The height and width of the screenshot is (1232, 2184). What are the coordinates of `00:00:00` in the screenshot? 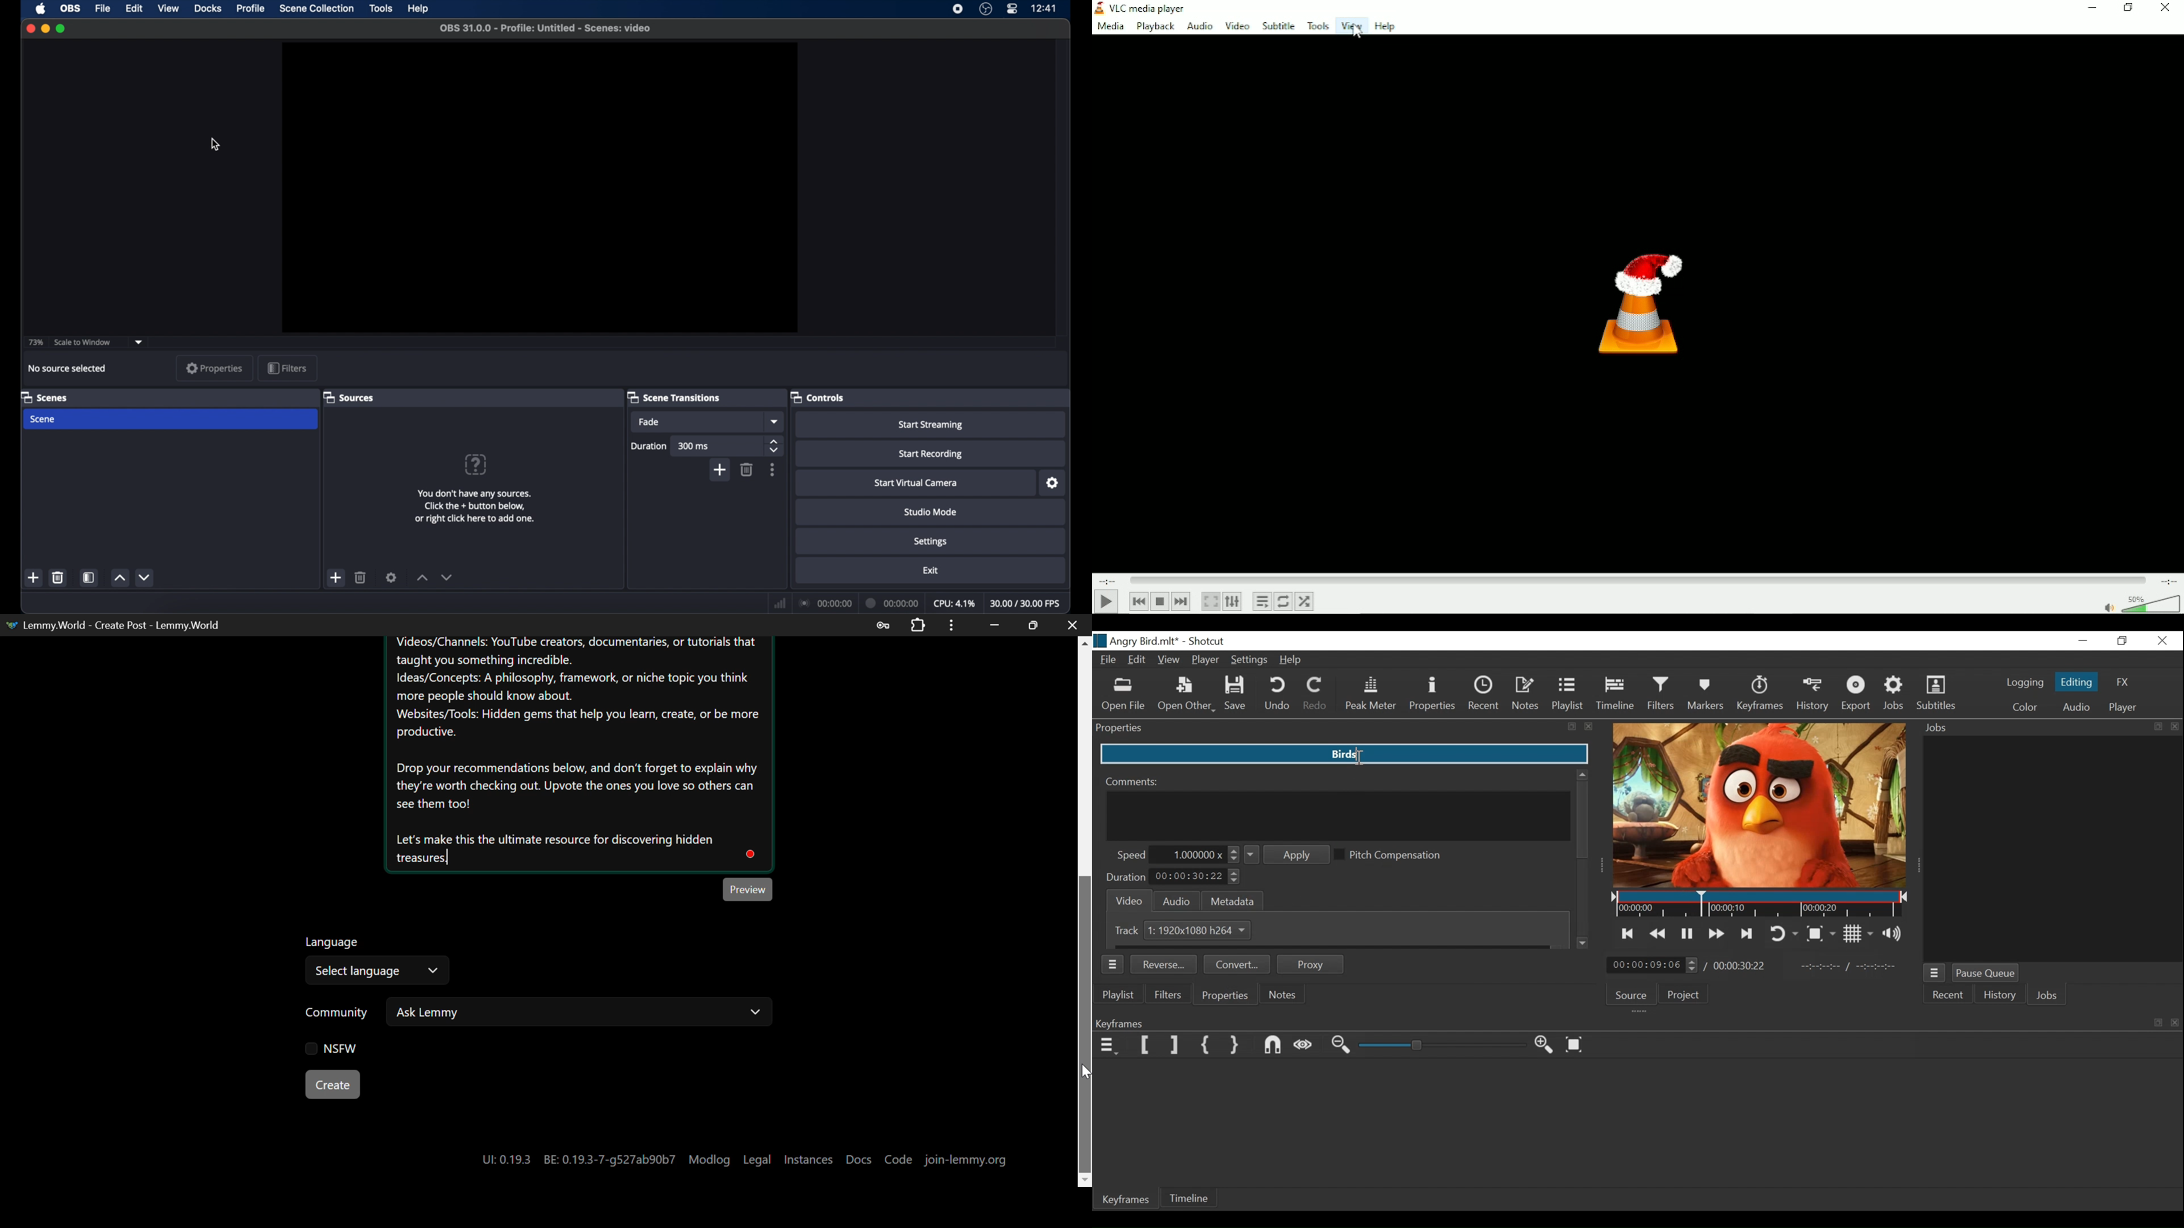 It's located at (825, 604).